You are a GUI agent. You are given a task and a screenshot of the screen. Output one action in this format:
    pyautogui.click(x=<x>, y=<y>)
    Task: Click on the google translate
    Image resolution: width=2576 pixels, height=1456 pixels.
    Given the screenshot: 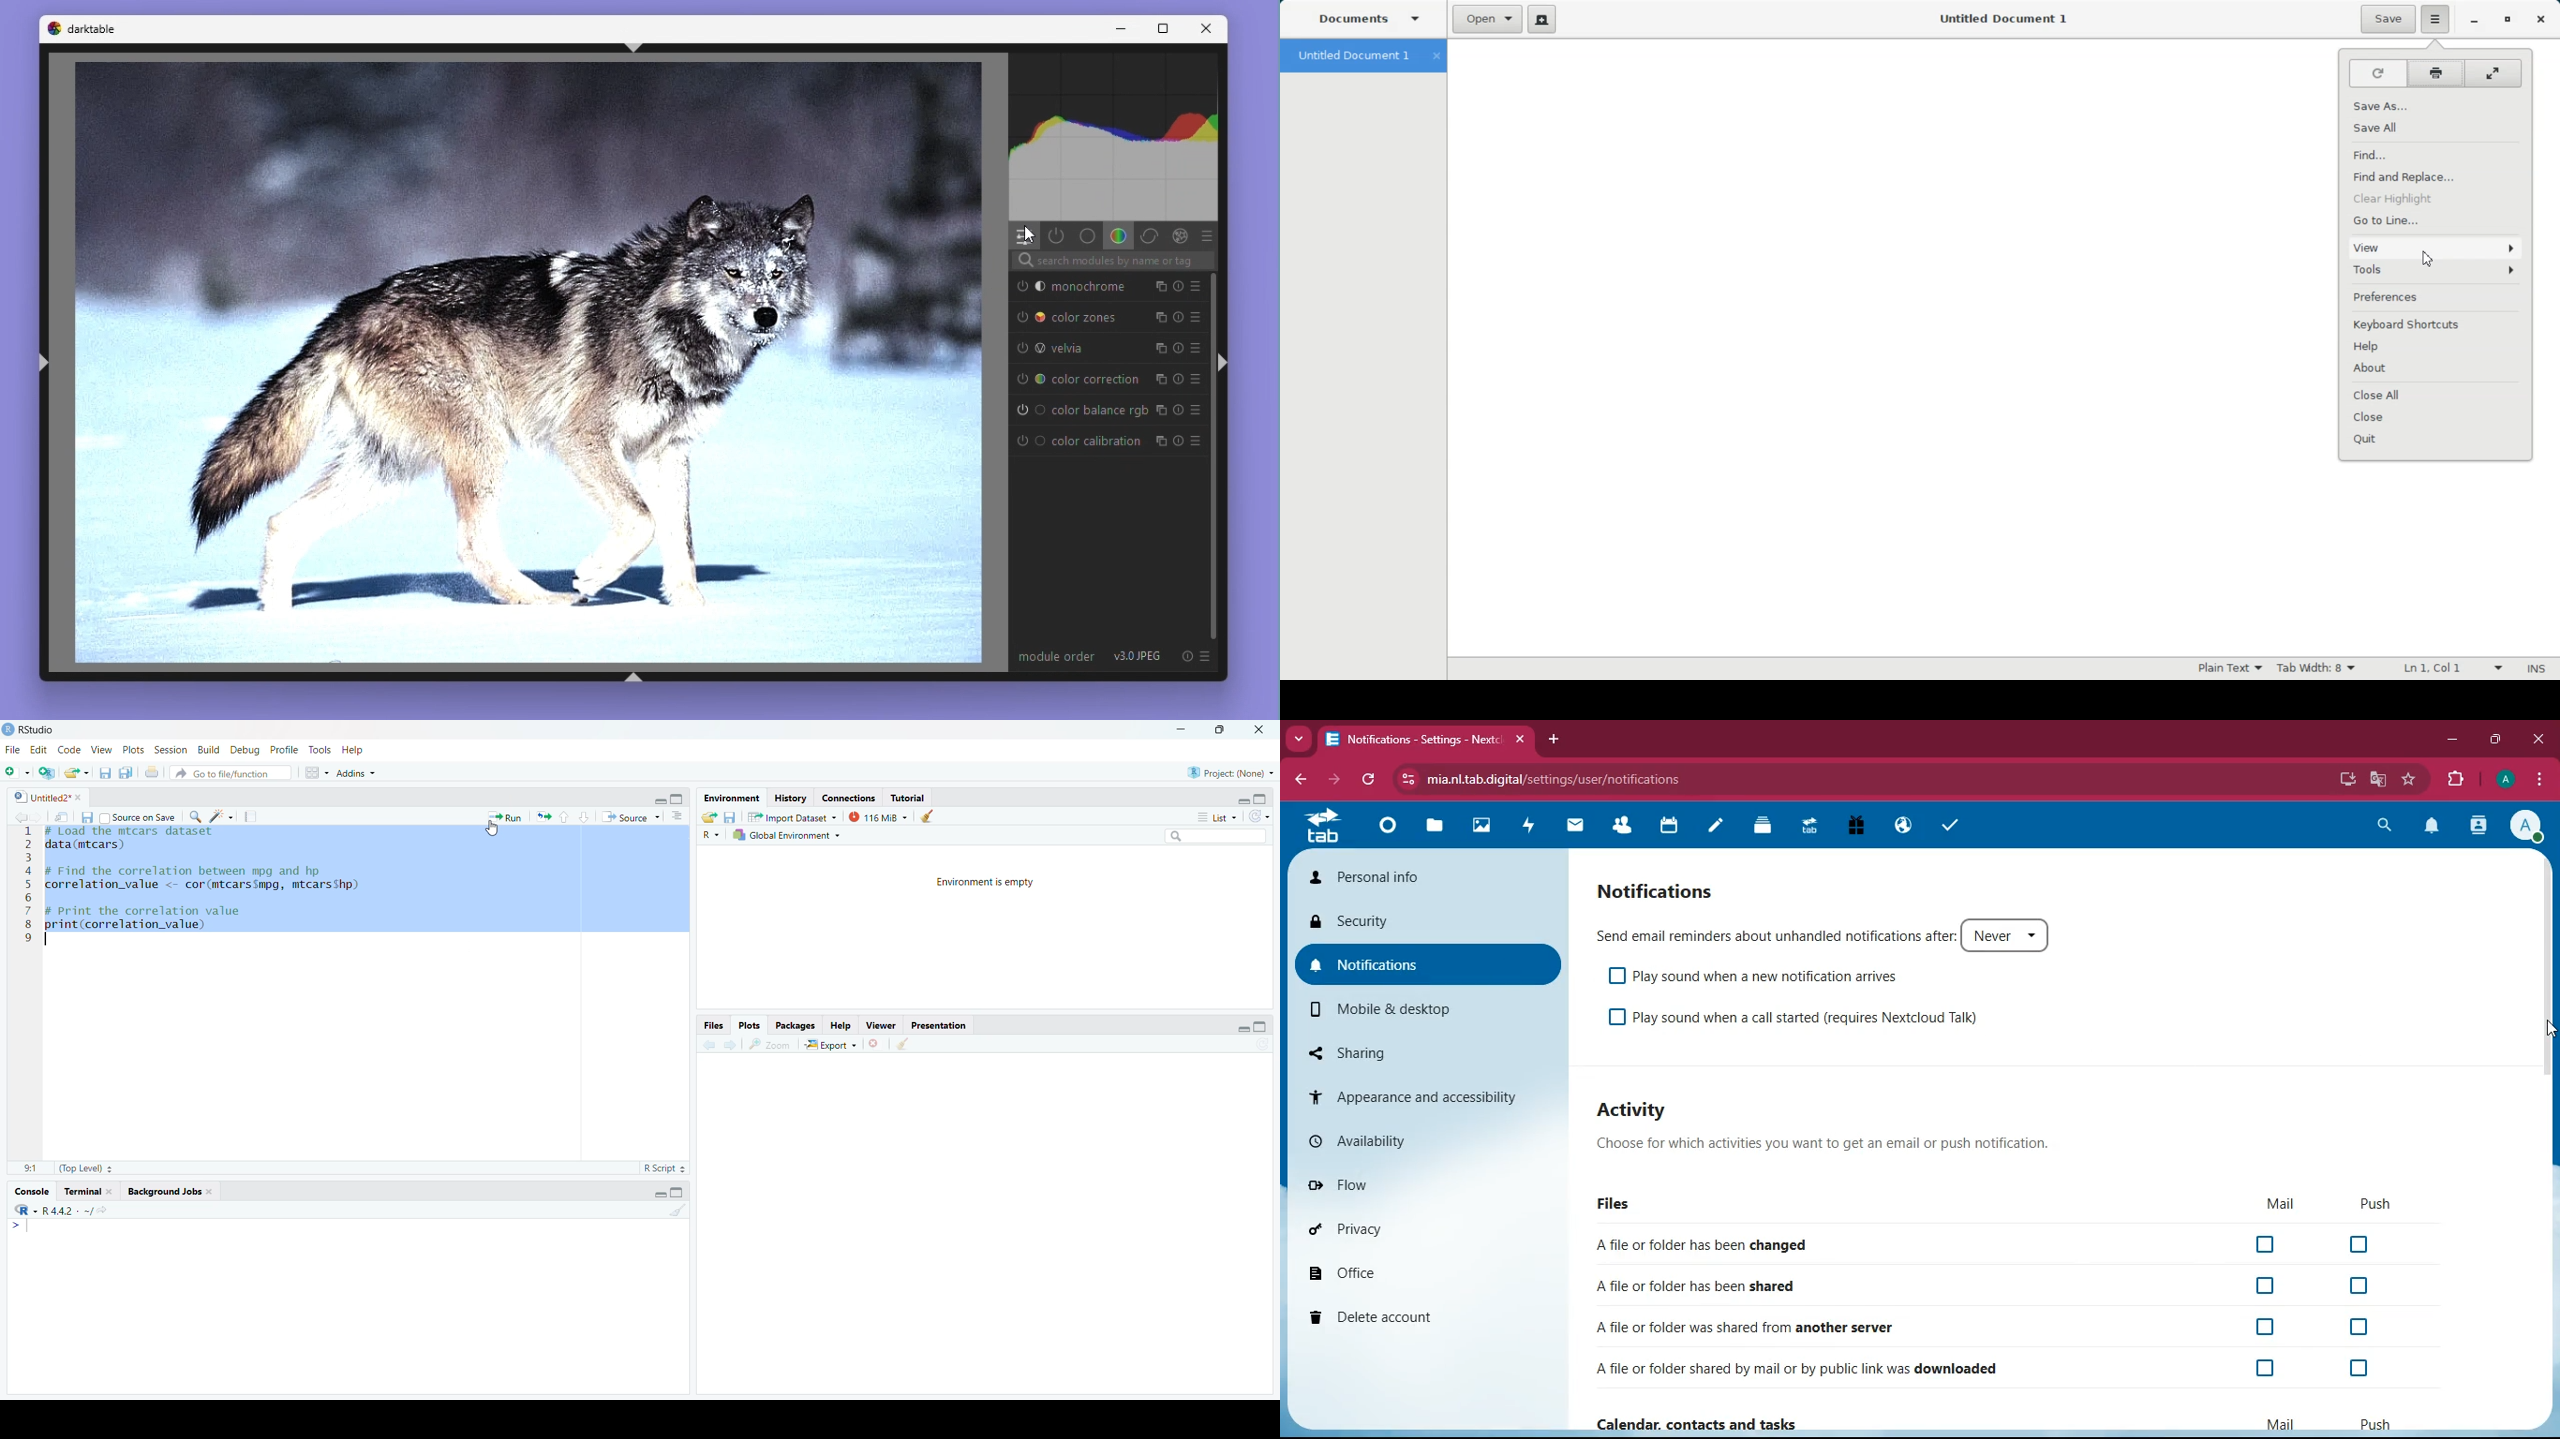 What is the action you would take?
    pyautogui.click(x=2378, y=779)
    